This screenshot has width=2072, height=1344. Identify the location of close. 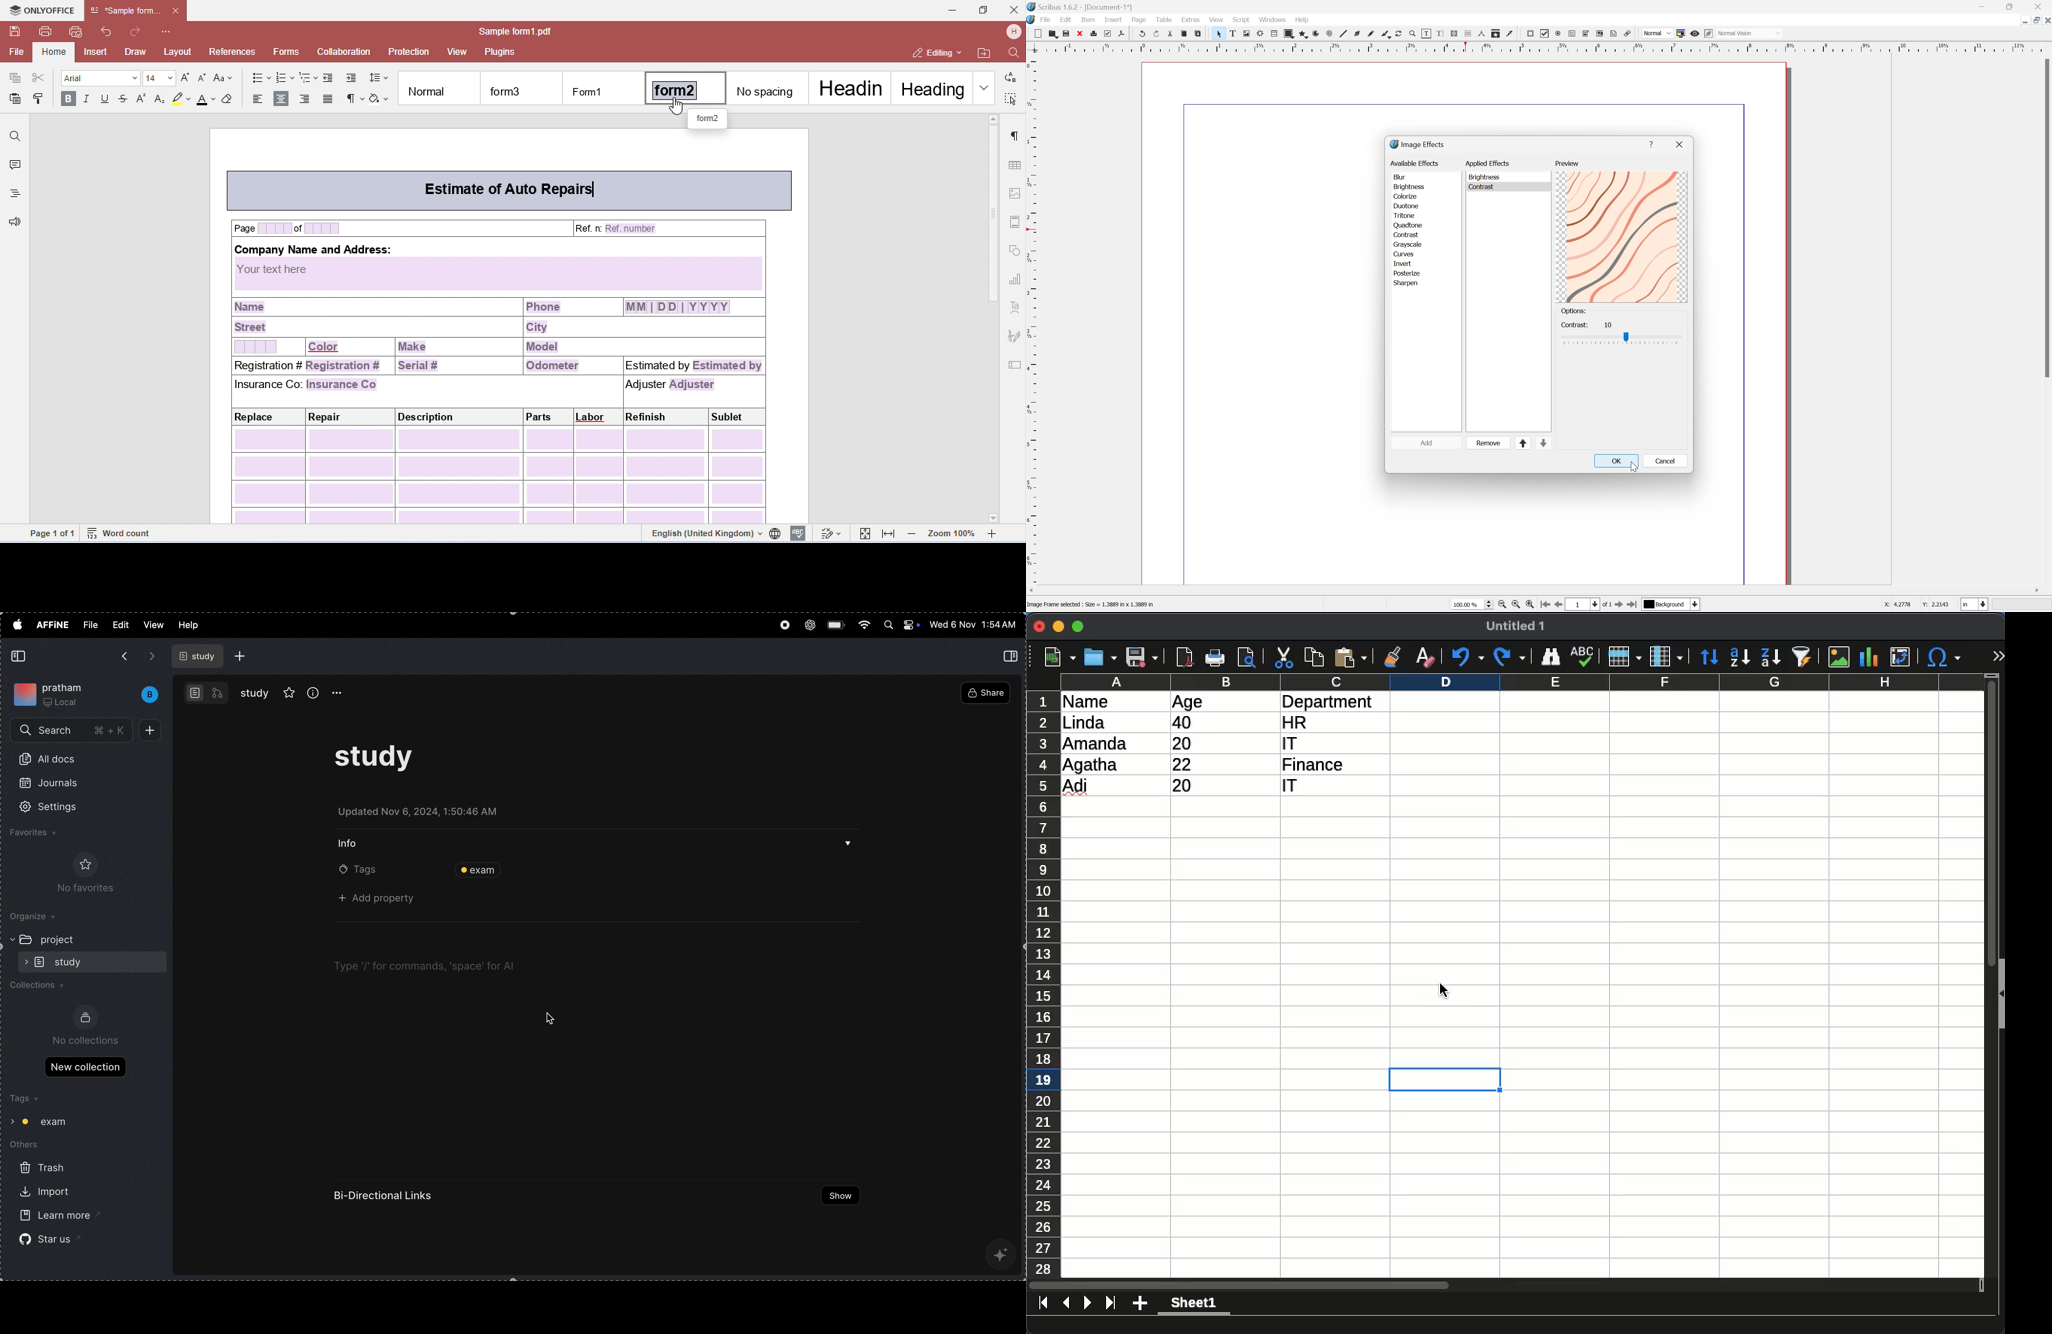
(1039, 627).